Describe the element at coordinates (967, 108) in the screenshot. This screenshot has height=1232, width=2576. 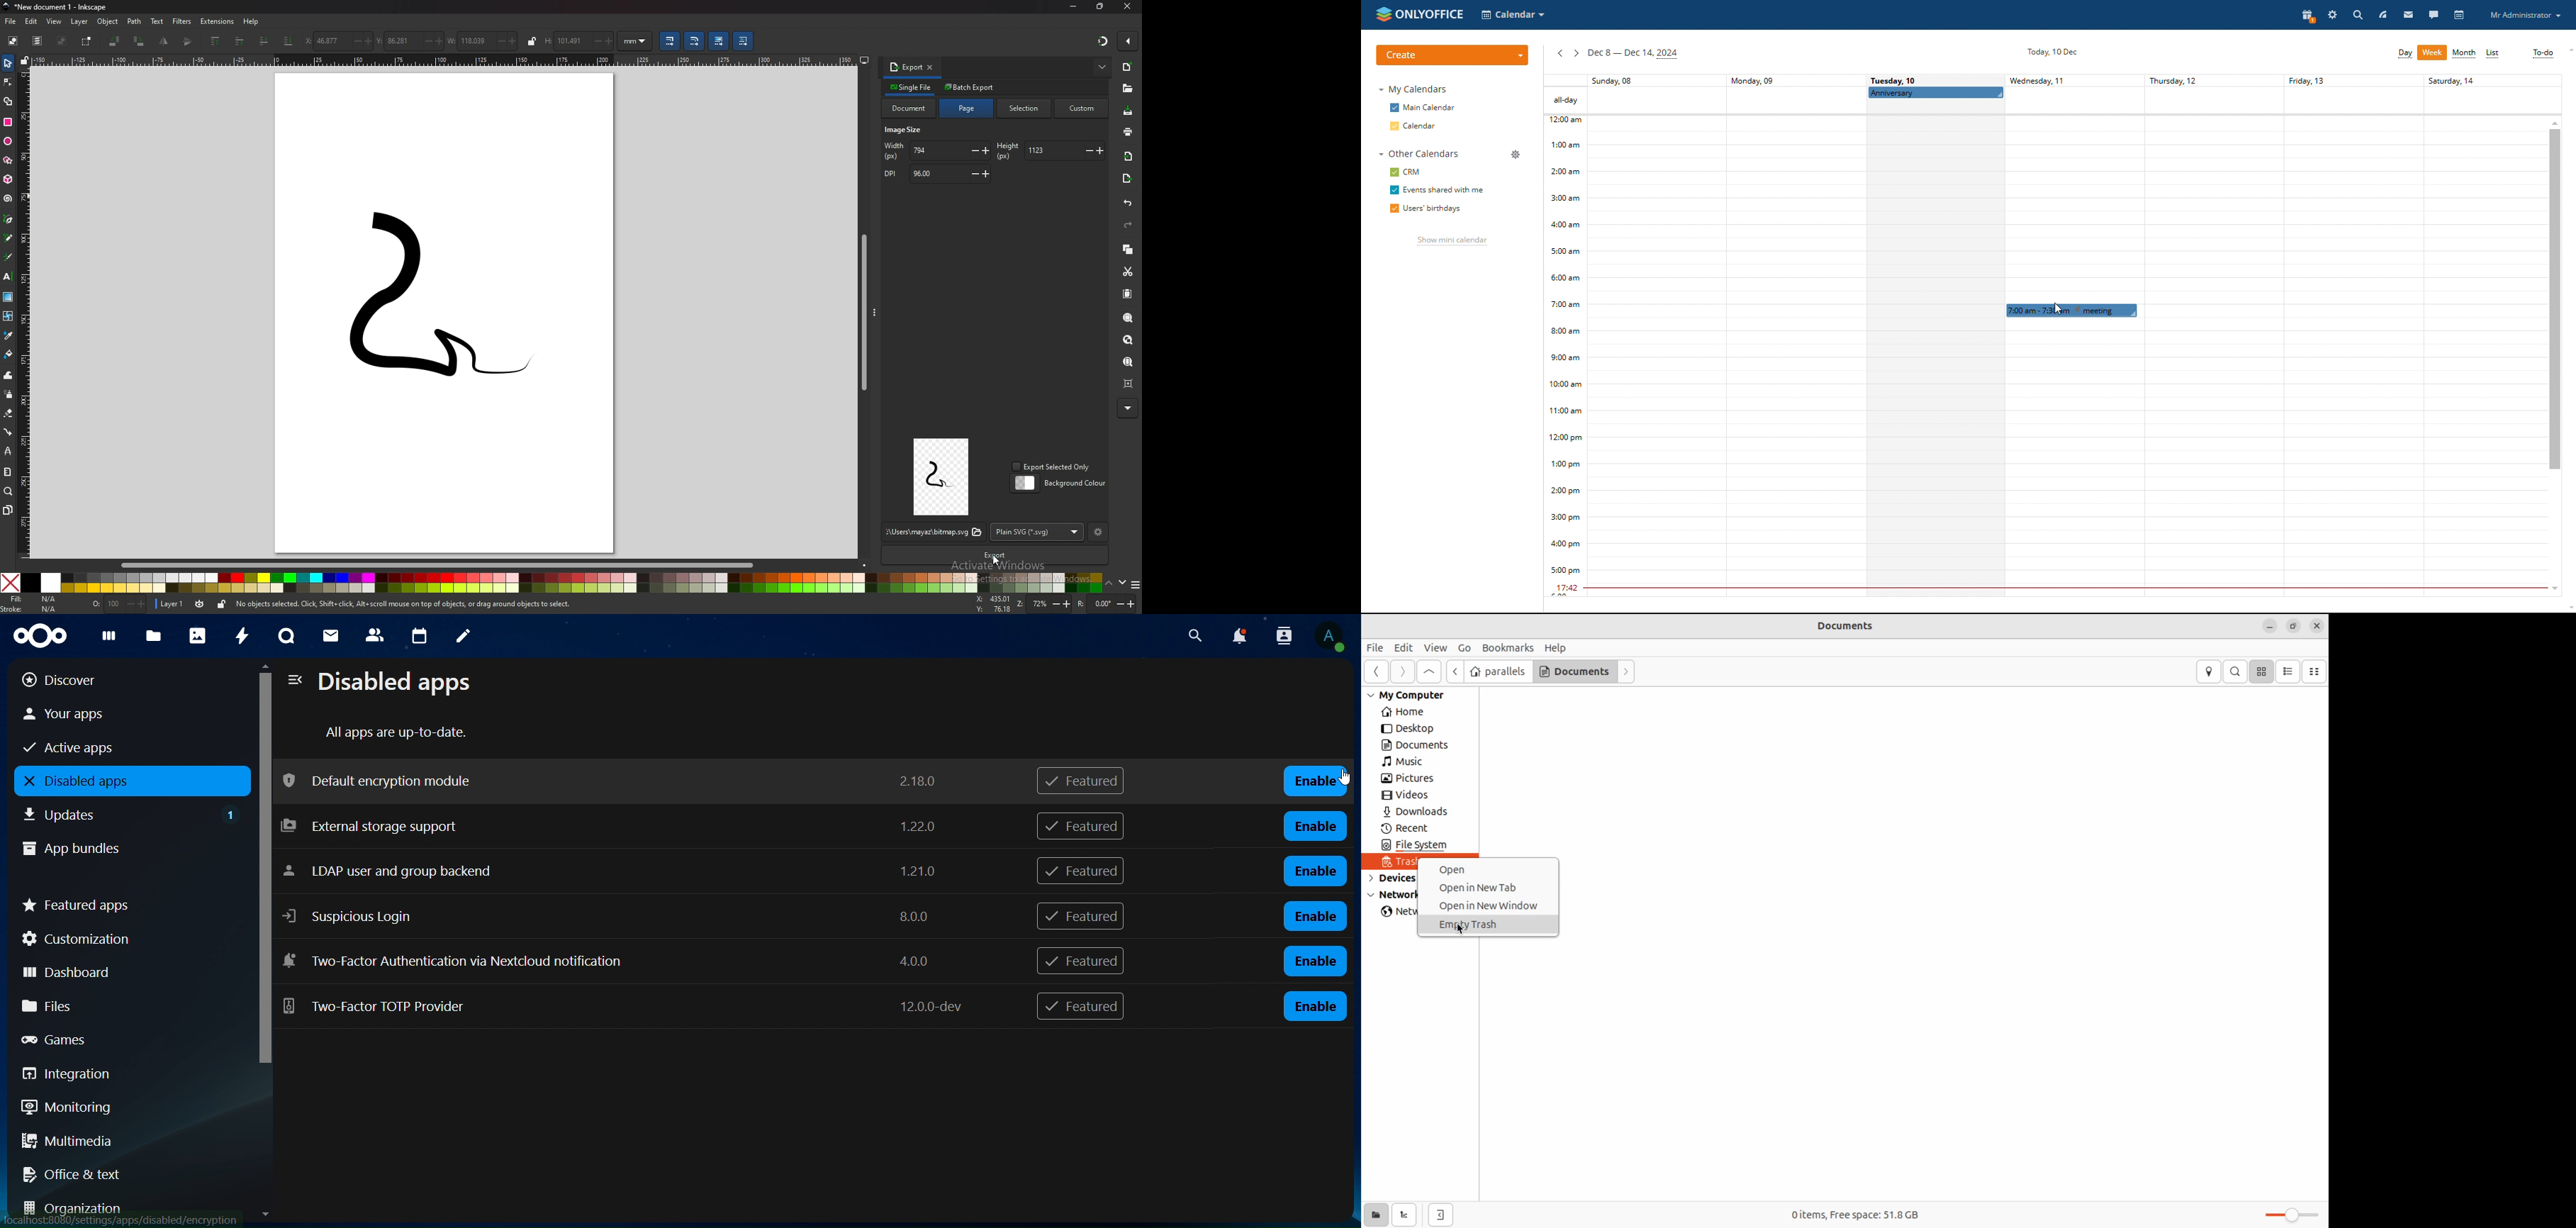
I see `page` at that location.